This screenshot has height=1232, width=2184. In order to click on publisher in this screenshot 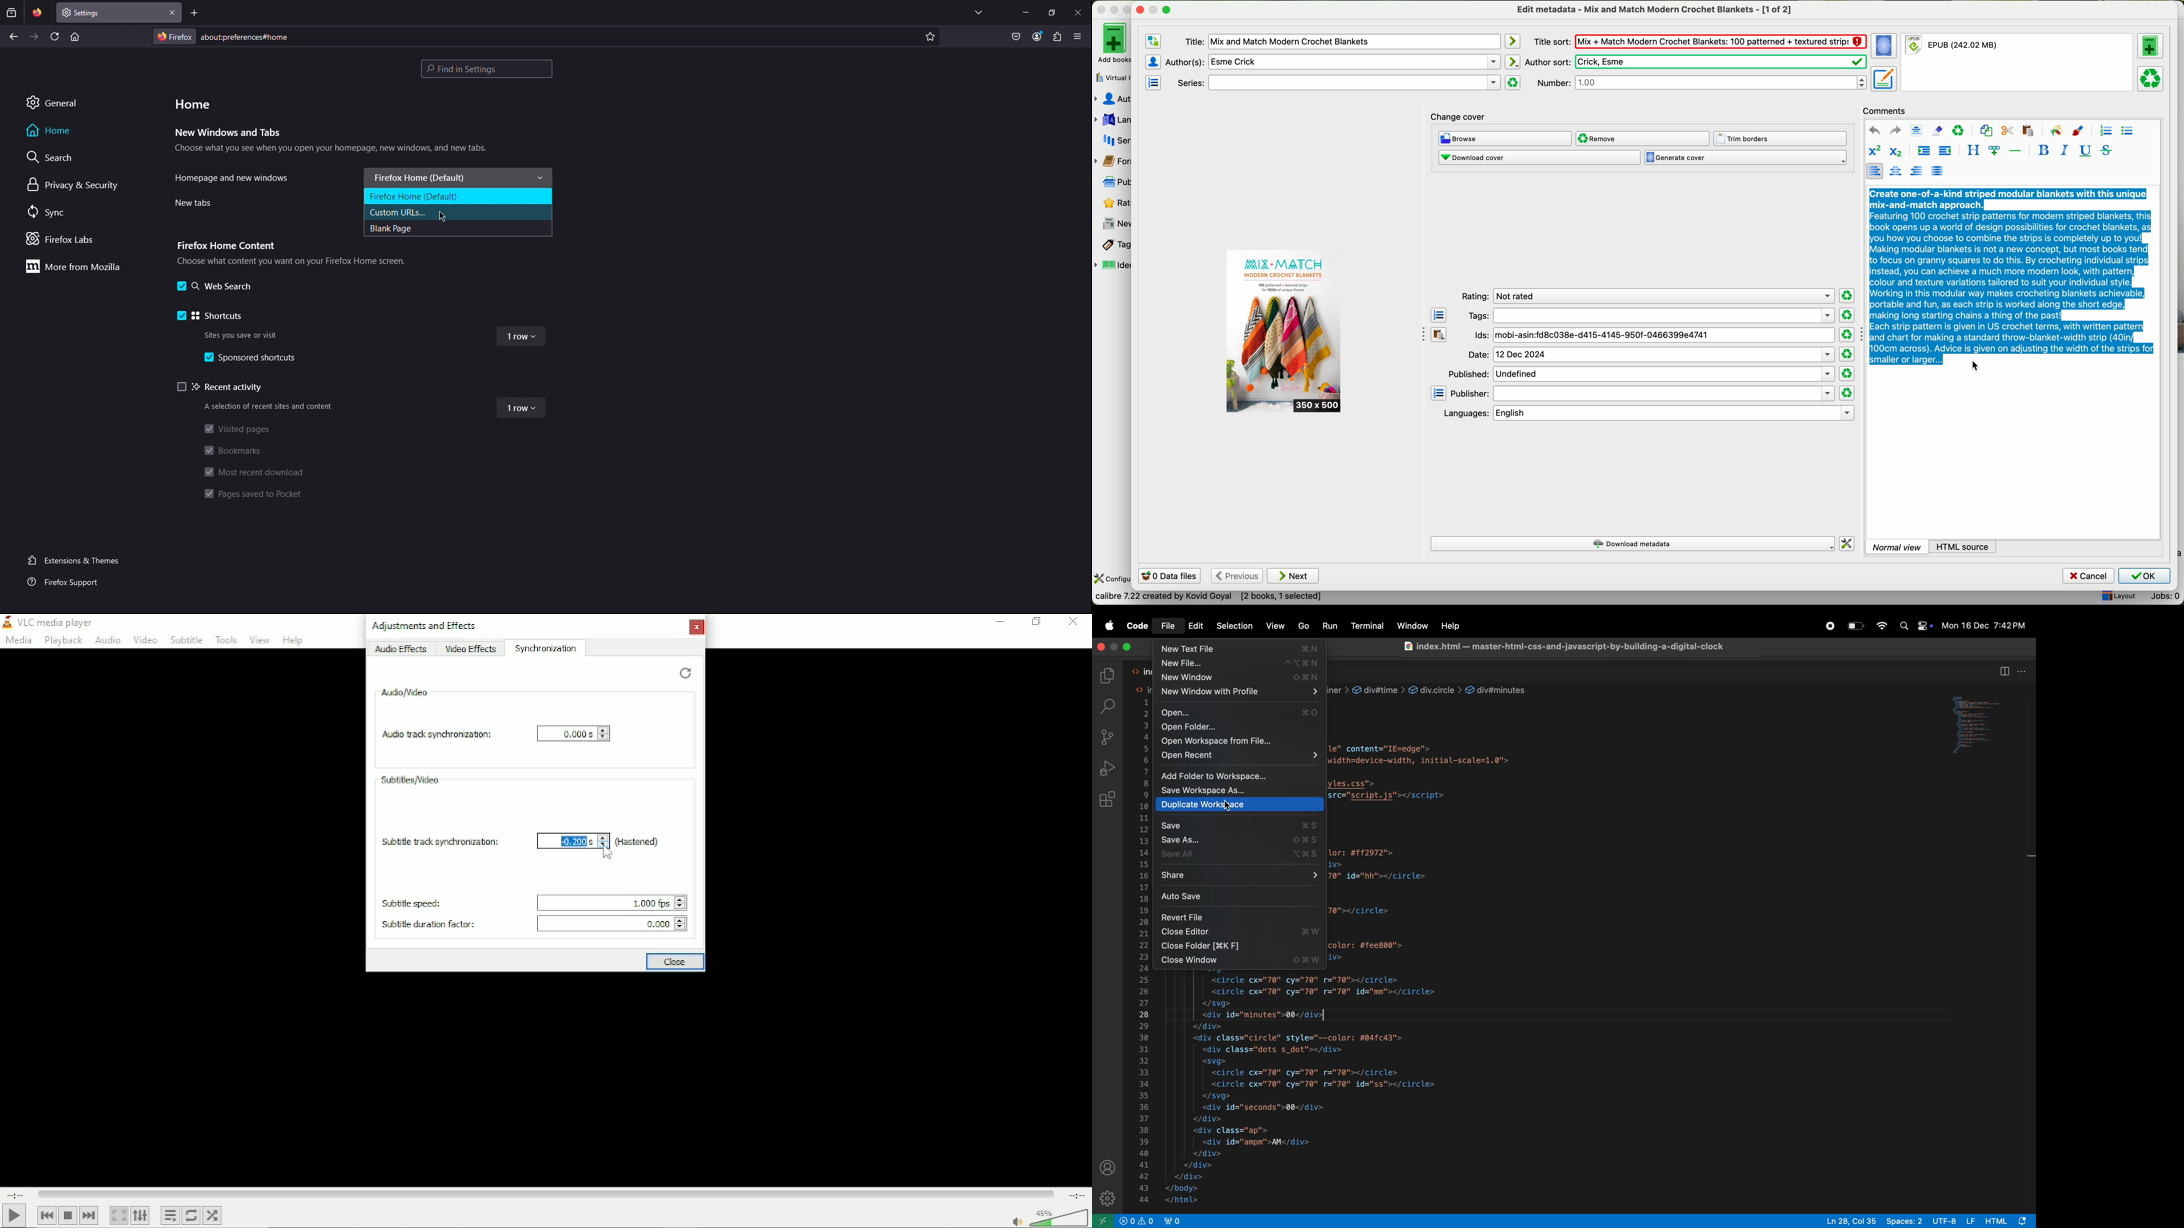, I will do `click(1643, 394)`.